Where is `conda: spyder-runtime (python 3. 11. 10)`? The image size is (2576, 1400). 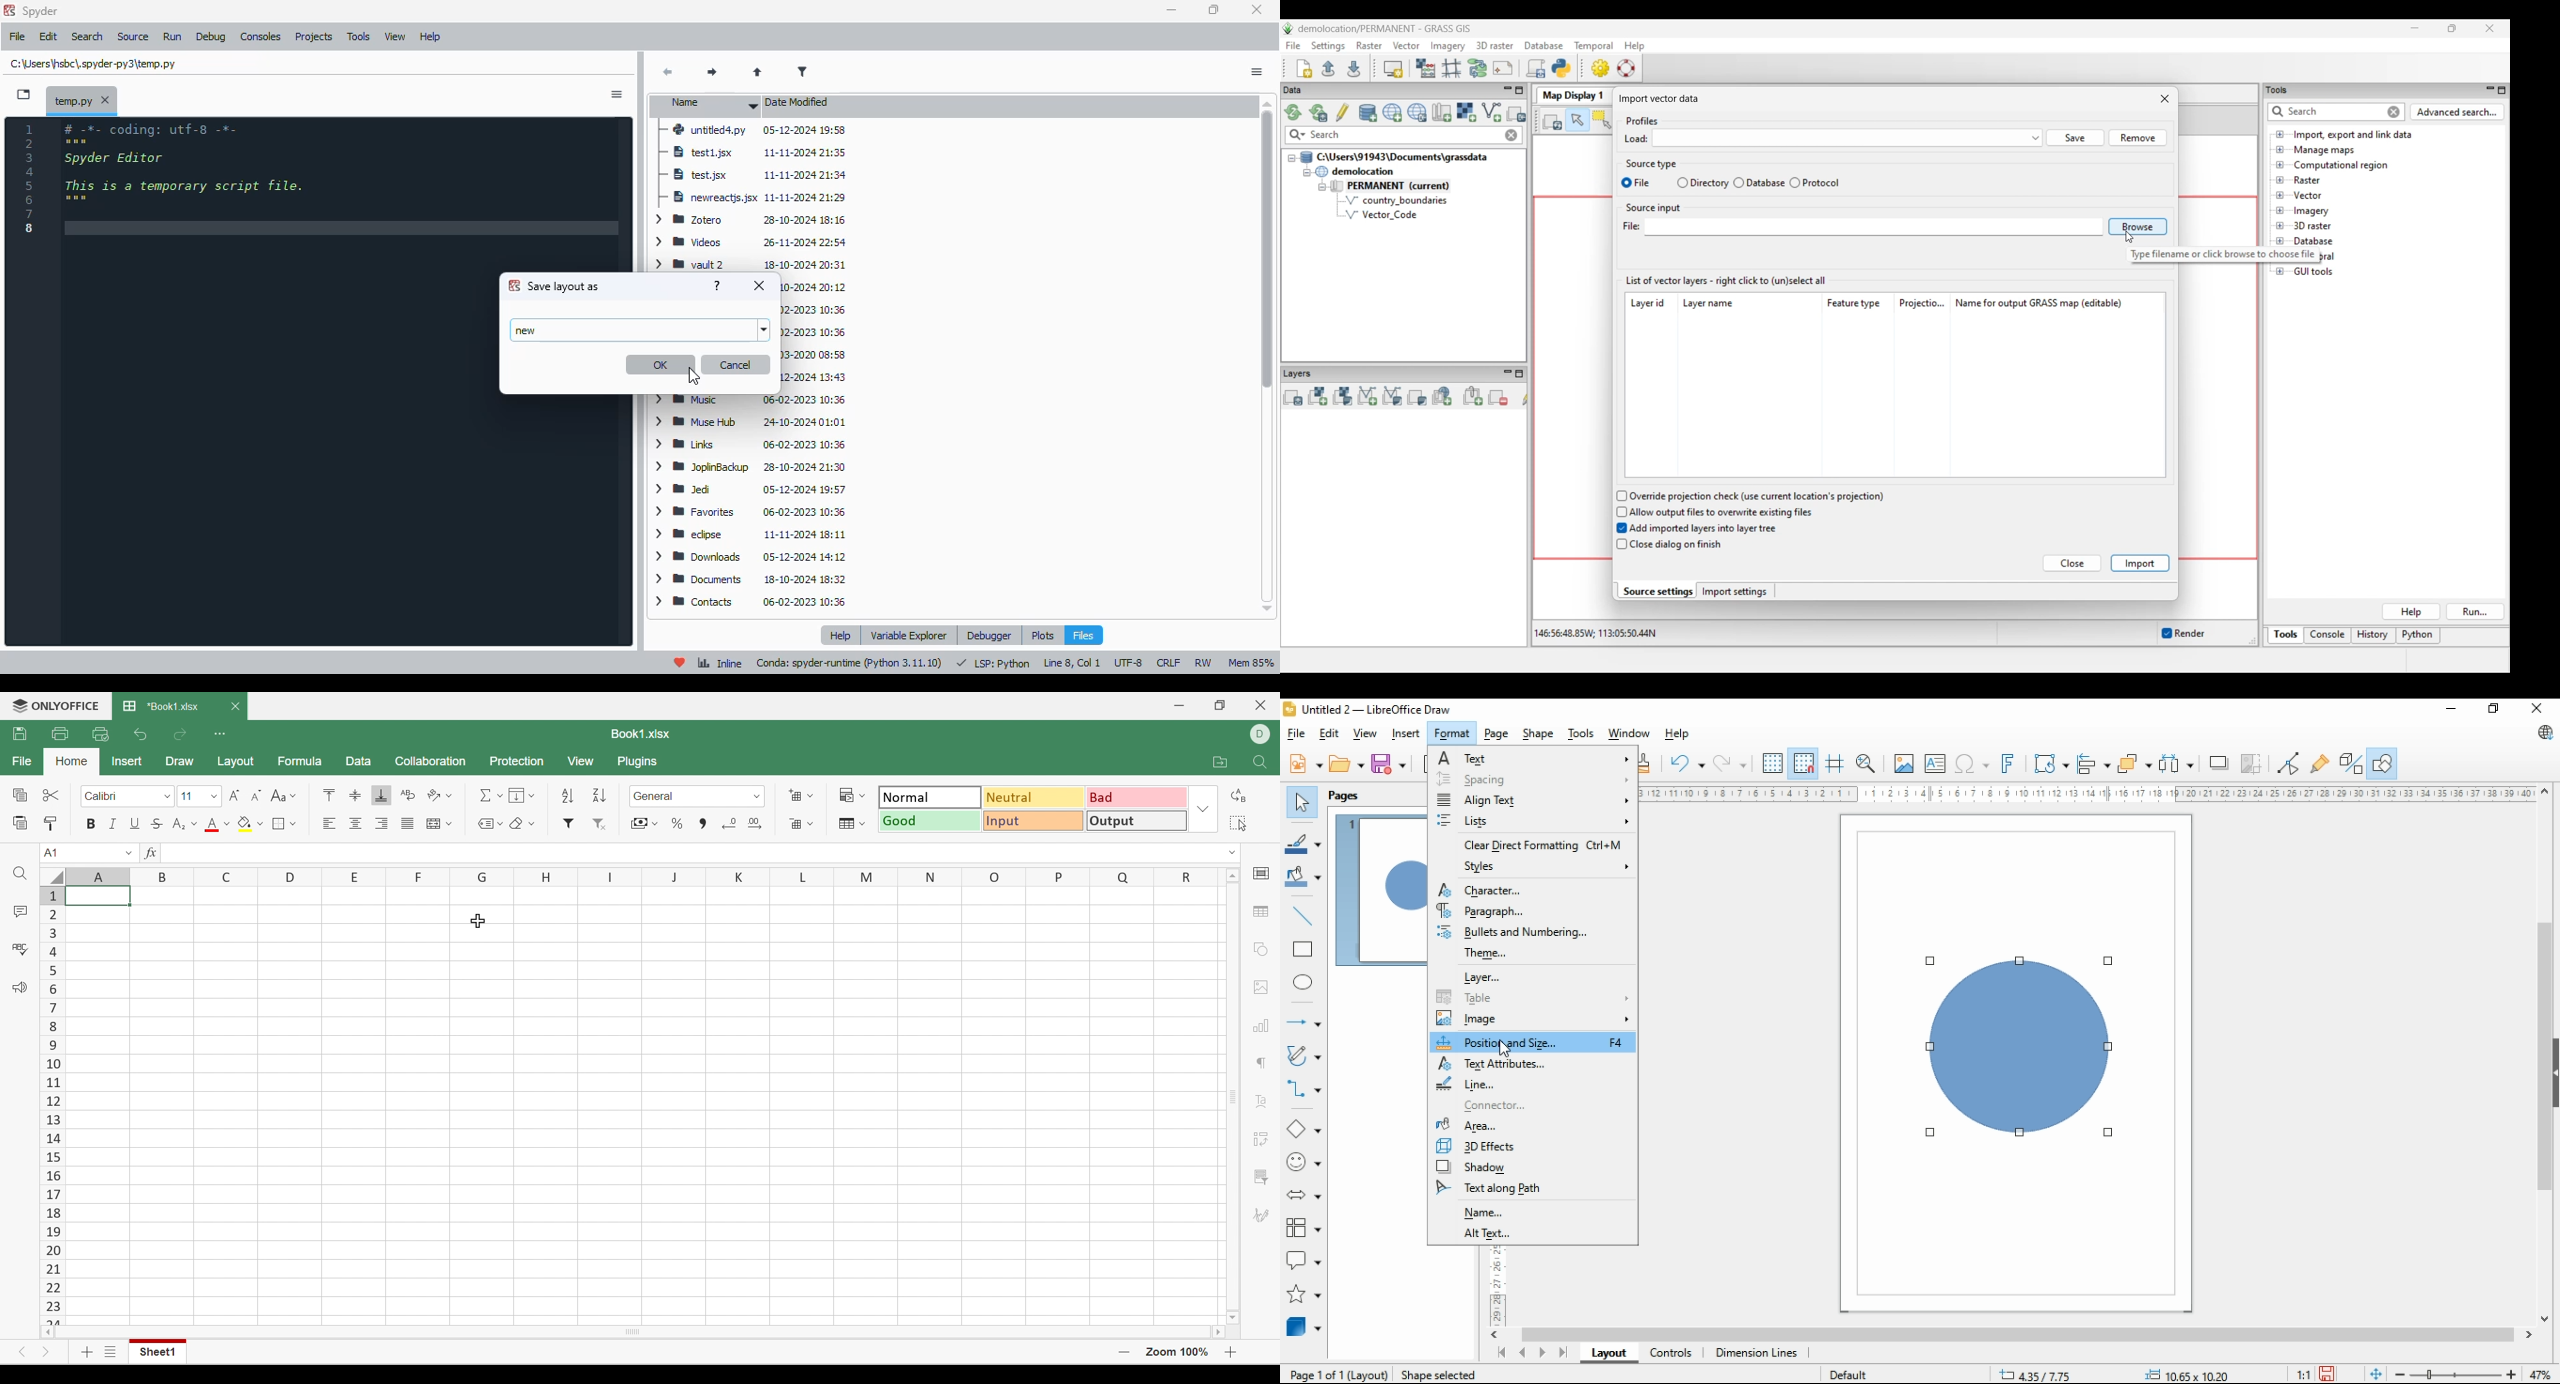
conda: spyder-runtime (python 3. 11. 10) is located at coordinates (850, 664).